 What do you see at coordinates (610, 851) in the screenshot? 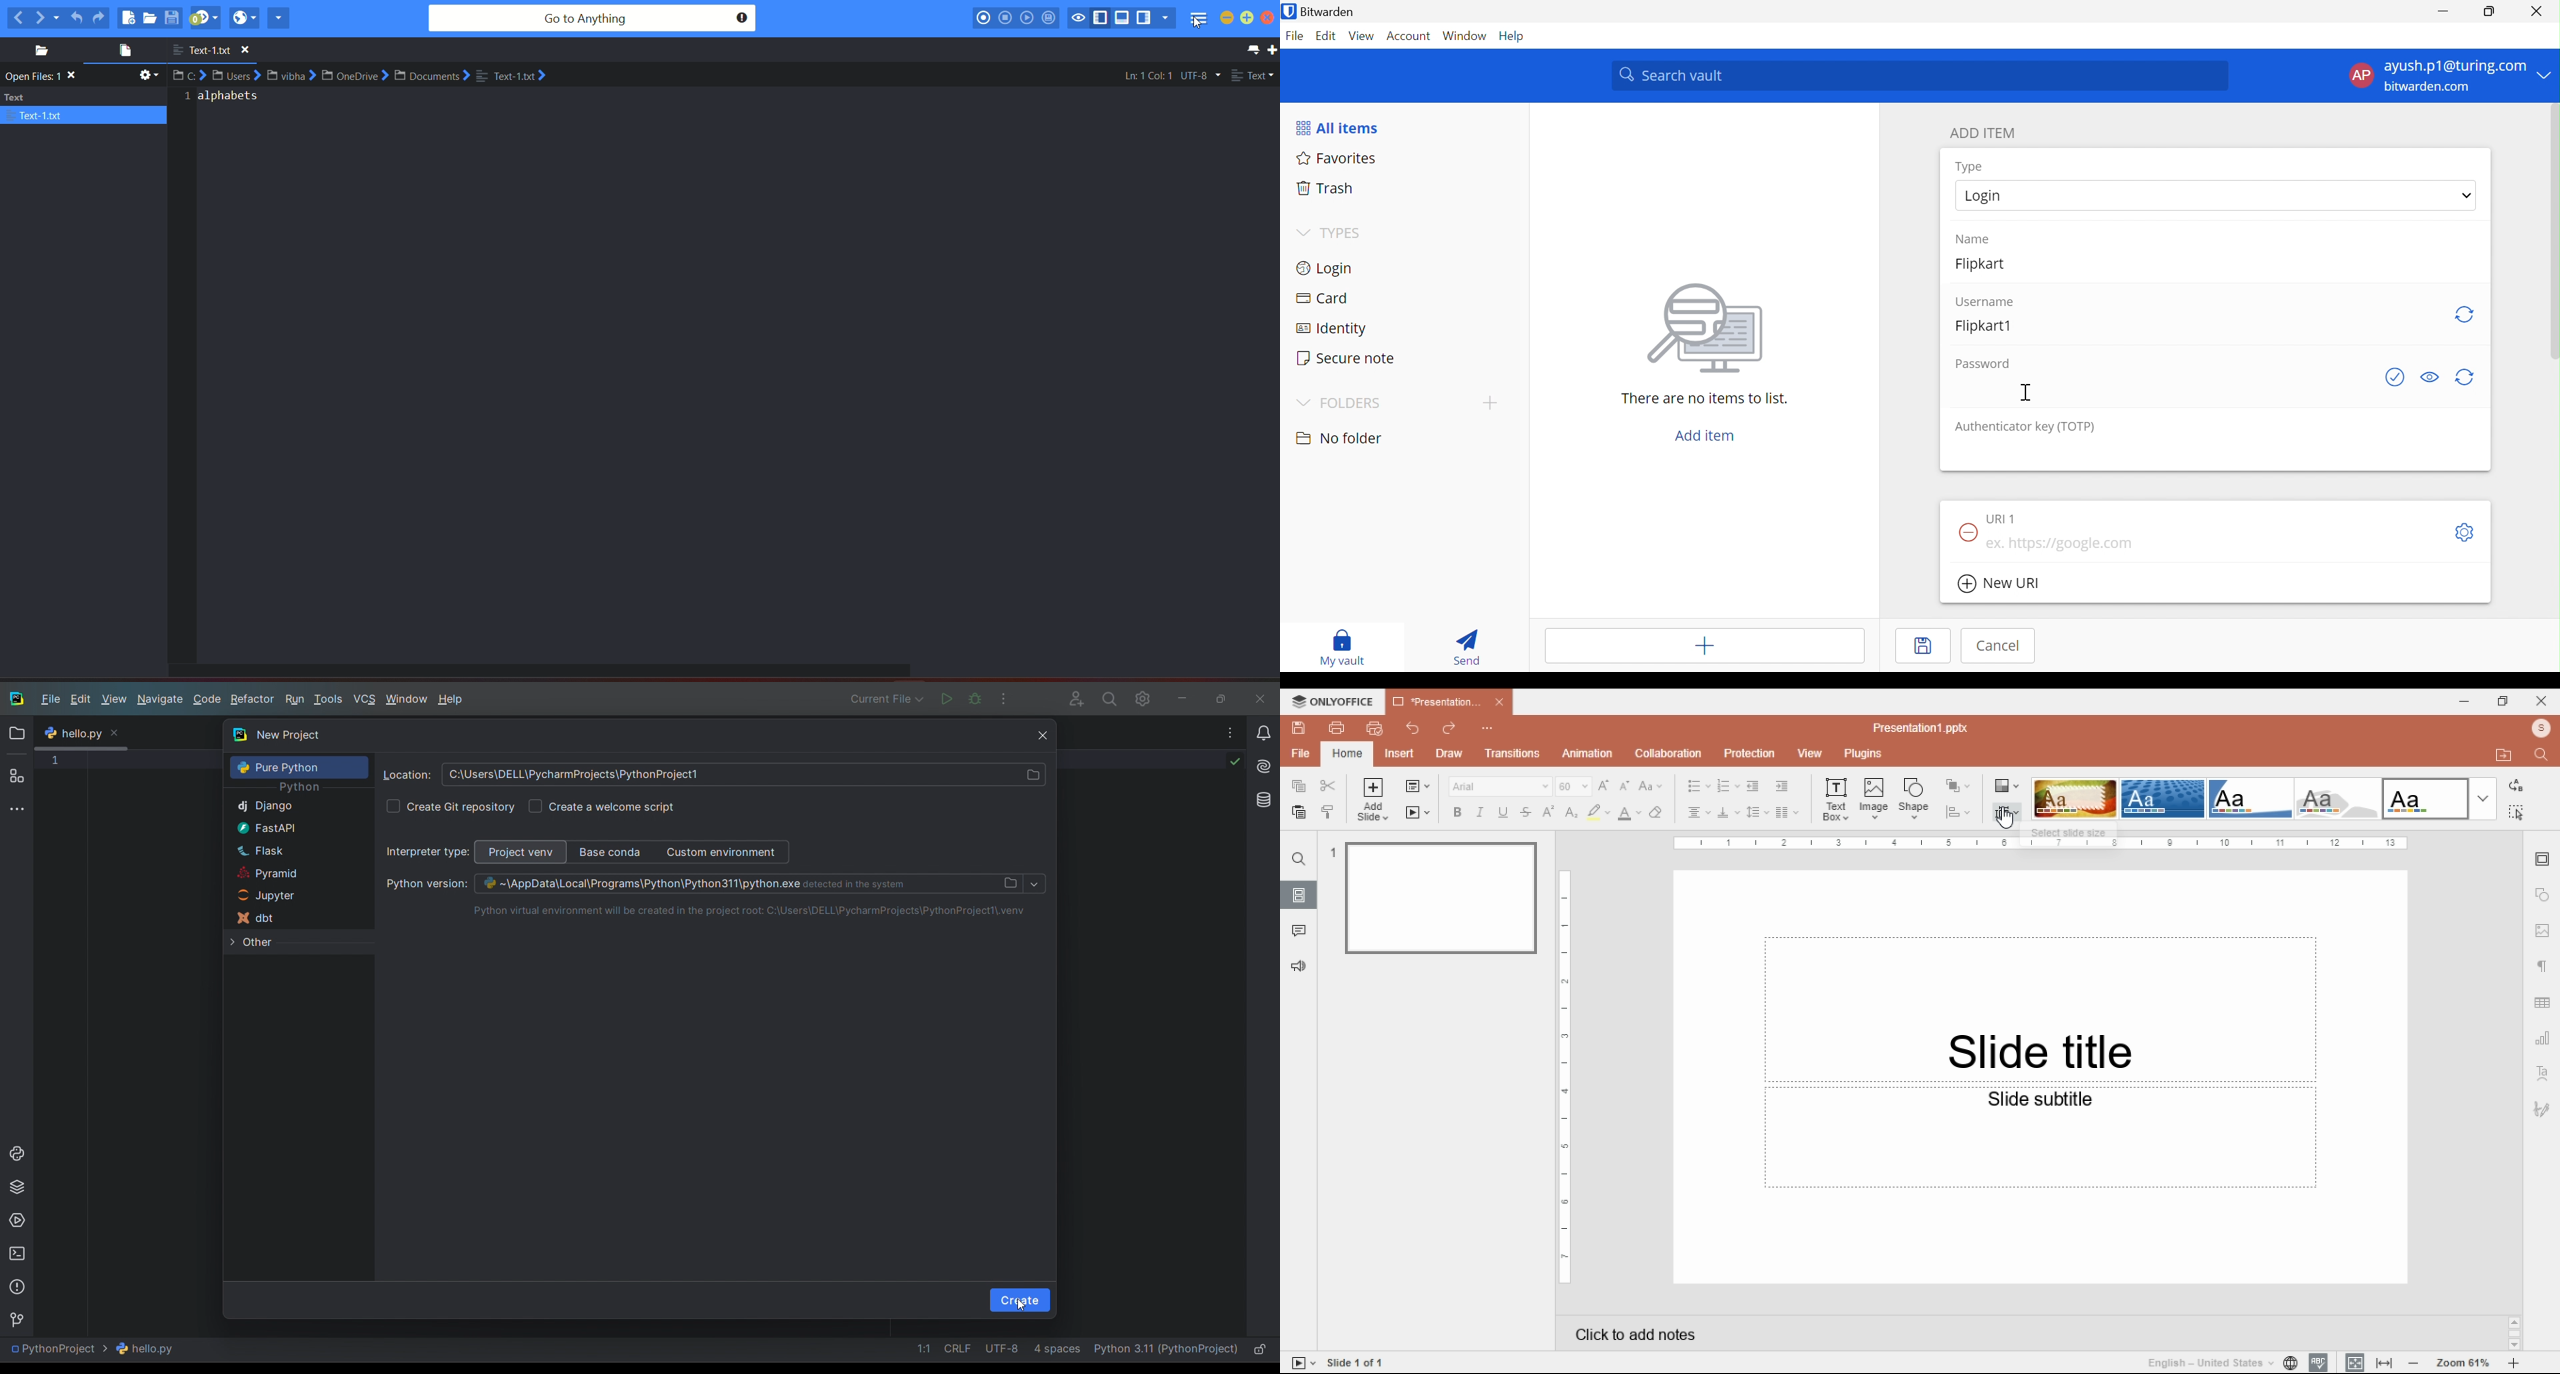
I see `base conda` at bounding box center [610, 851].